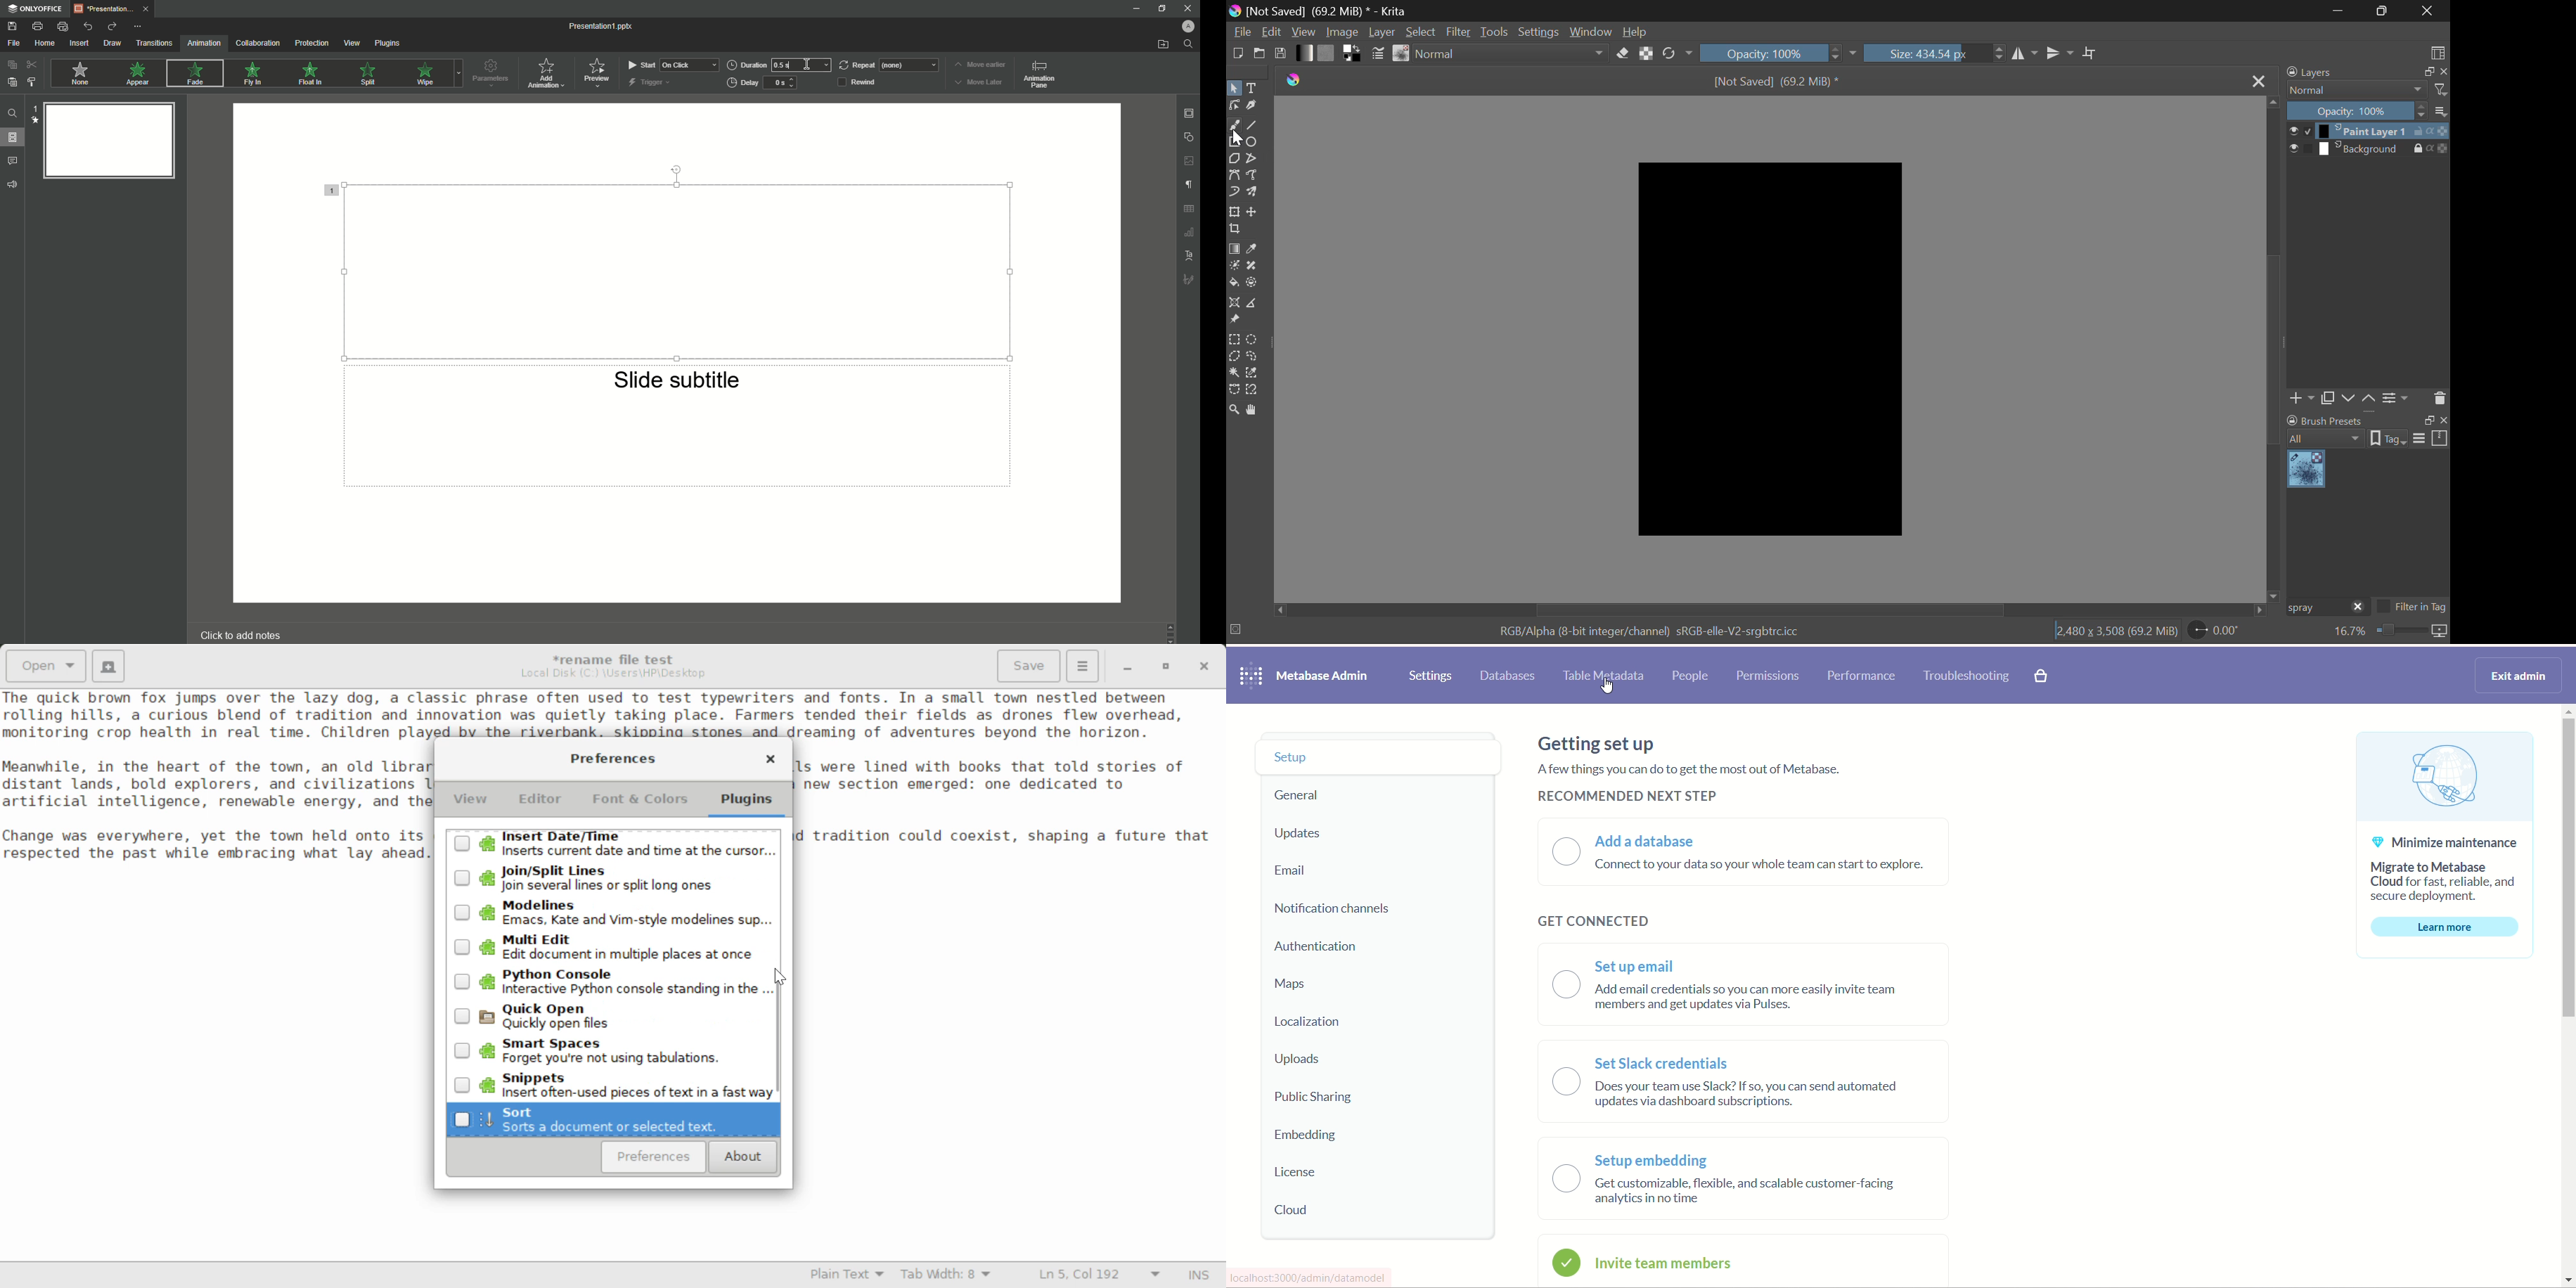  Describe the element at coordinates (1237, 629) in the screenshot. I see `selection` at that location.